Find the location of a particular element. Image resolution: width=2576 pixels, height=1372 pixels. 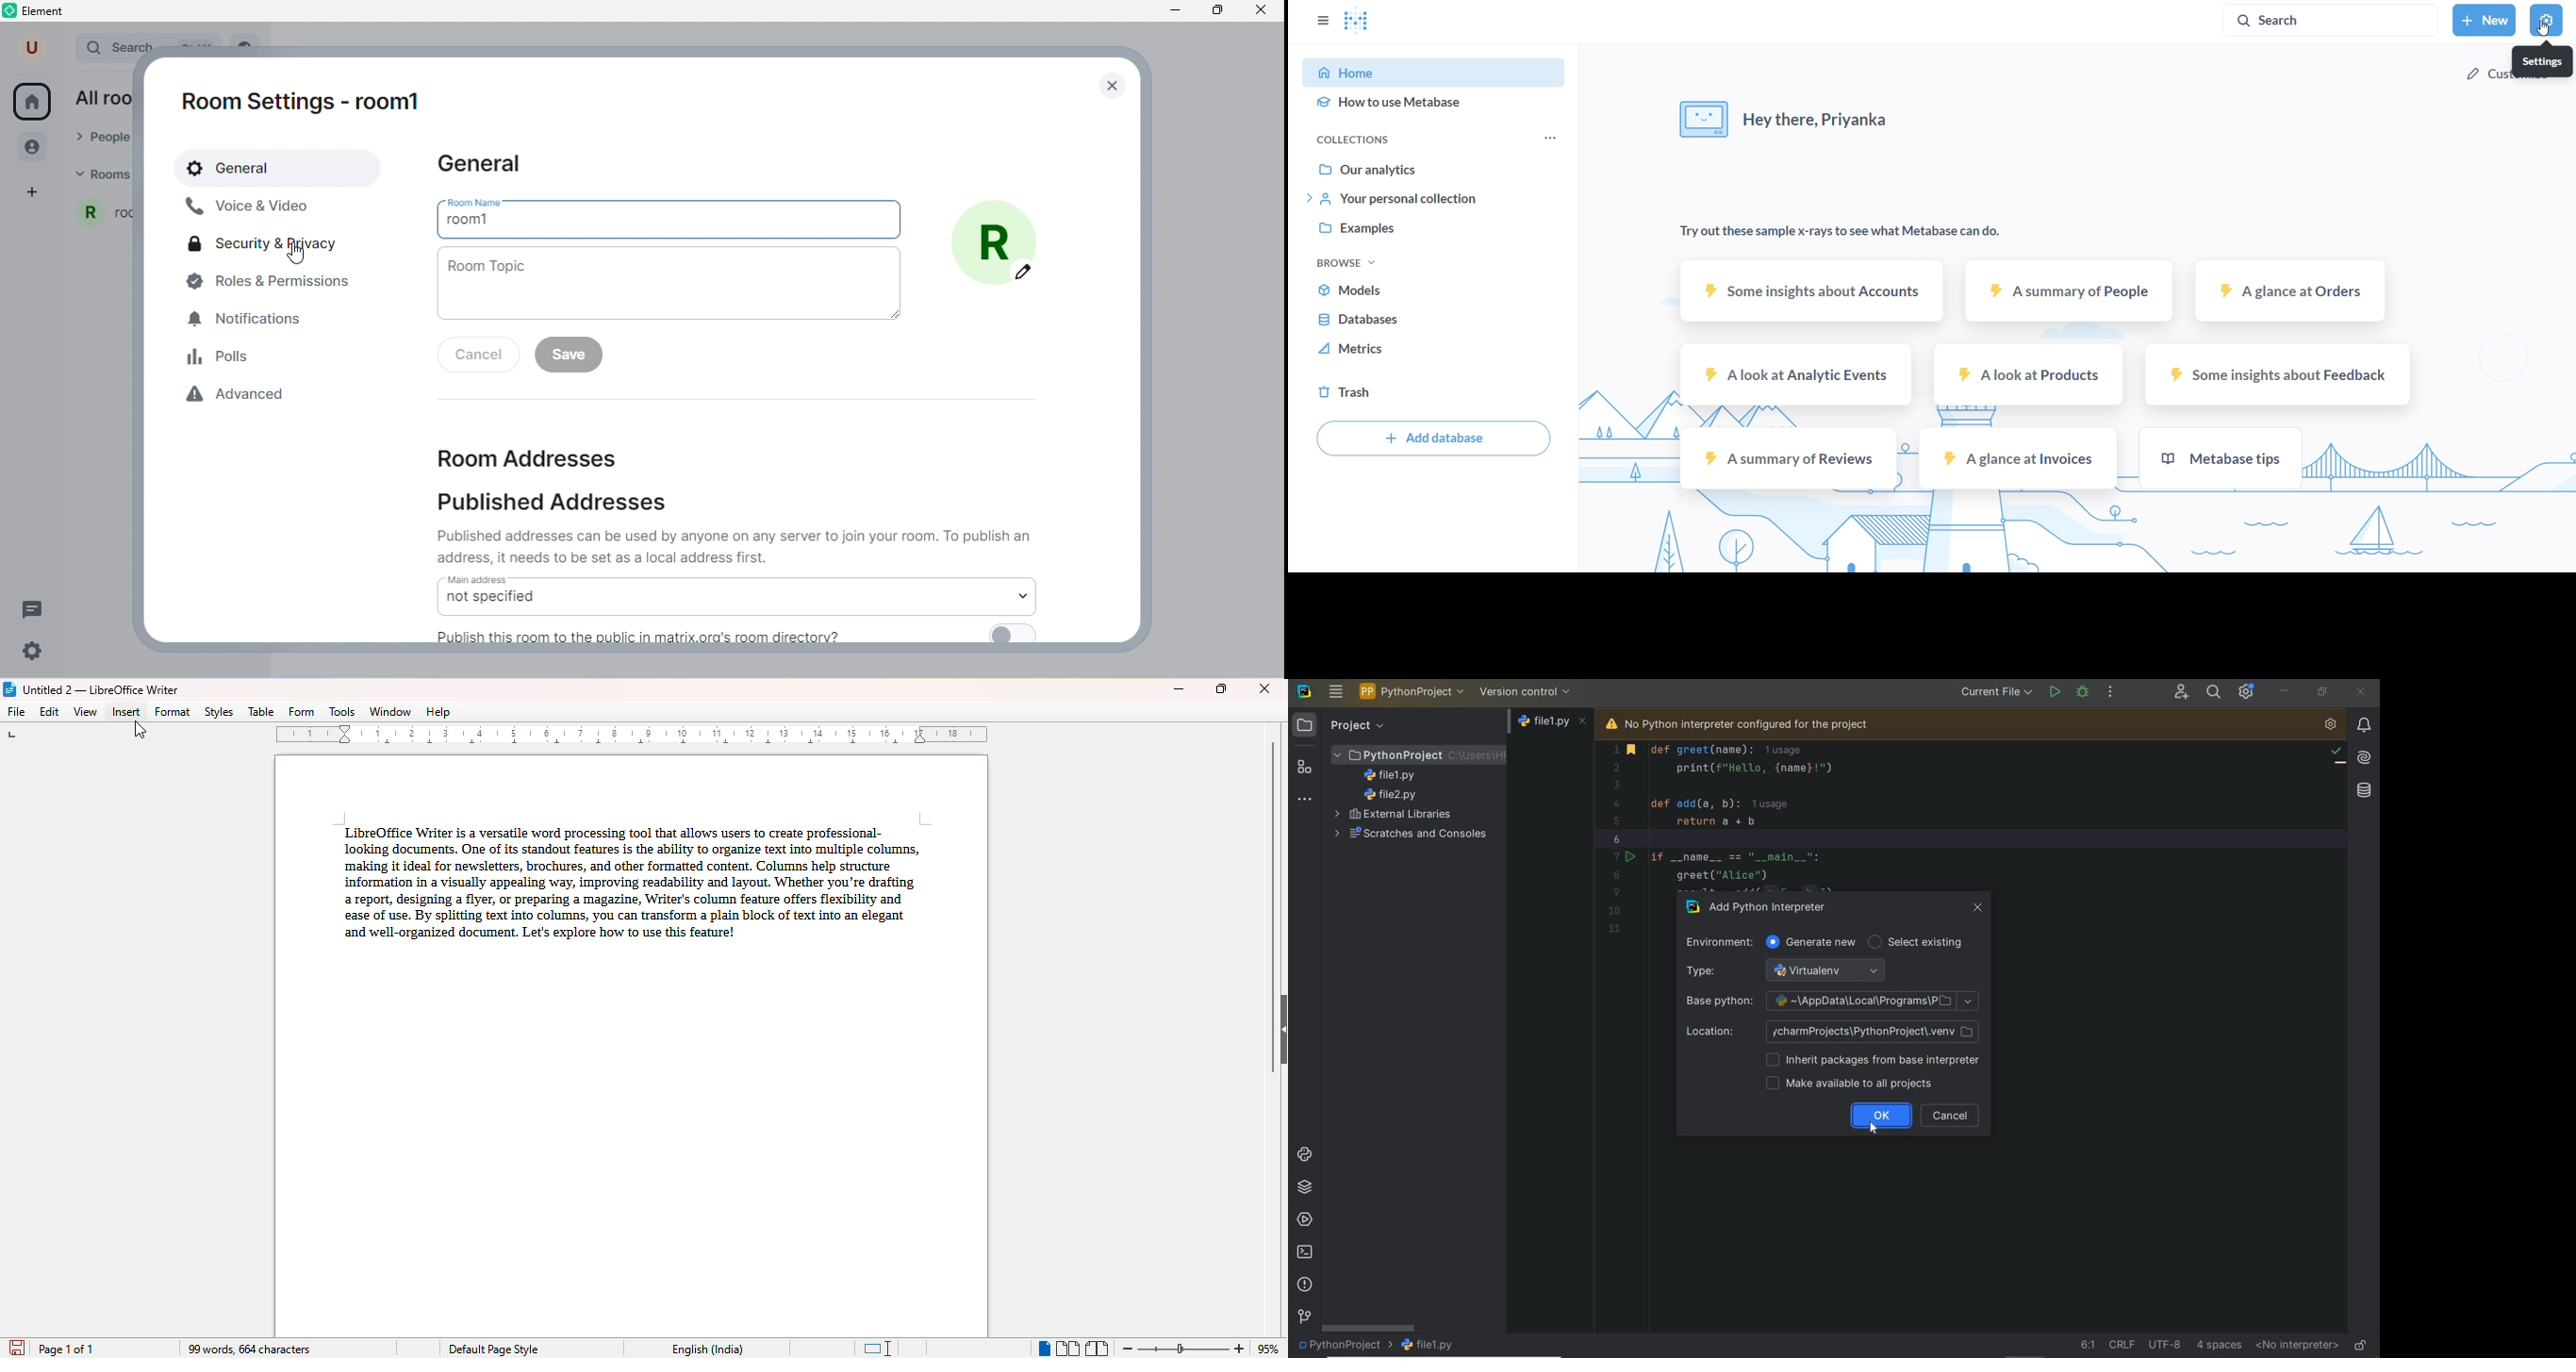

ruler is located at coordinates (635, 734).